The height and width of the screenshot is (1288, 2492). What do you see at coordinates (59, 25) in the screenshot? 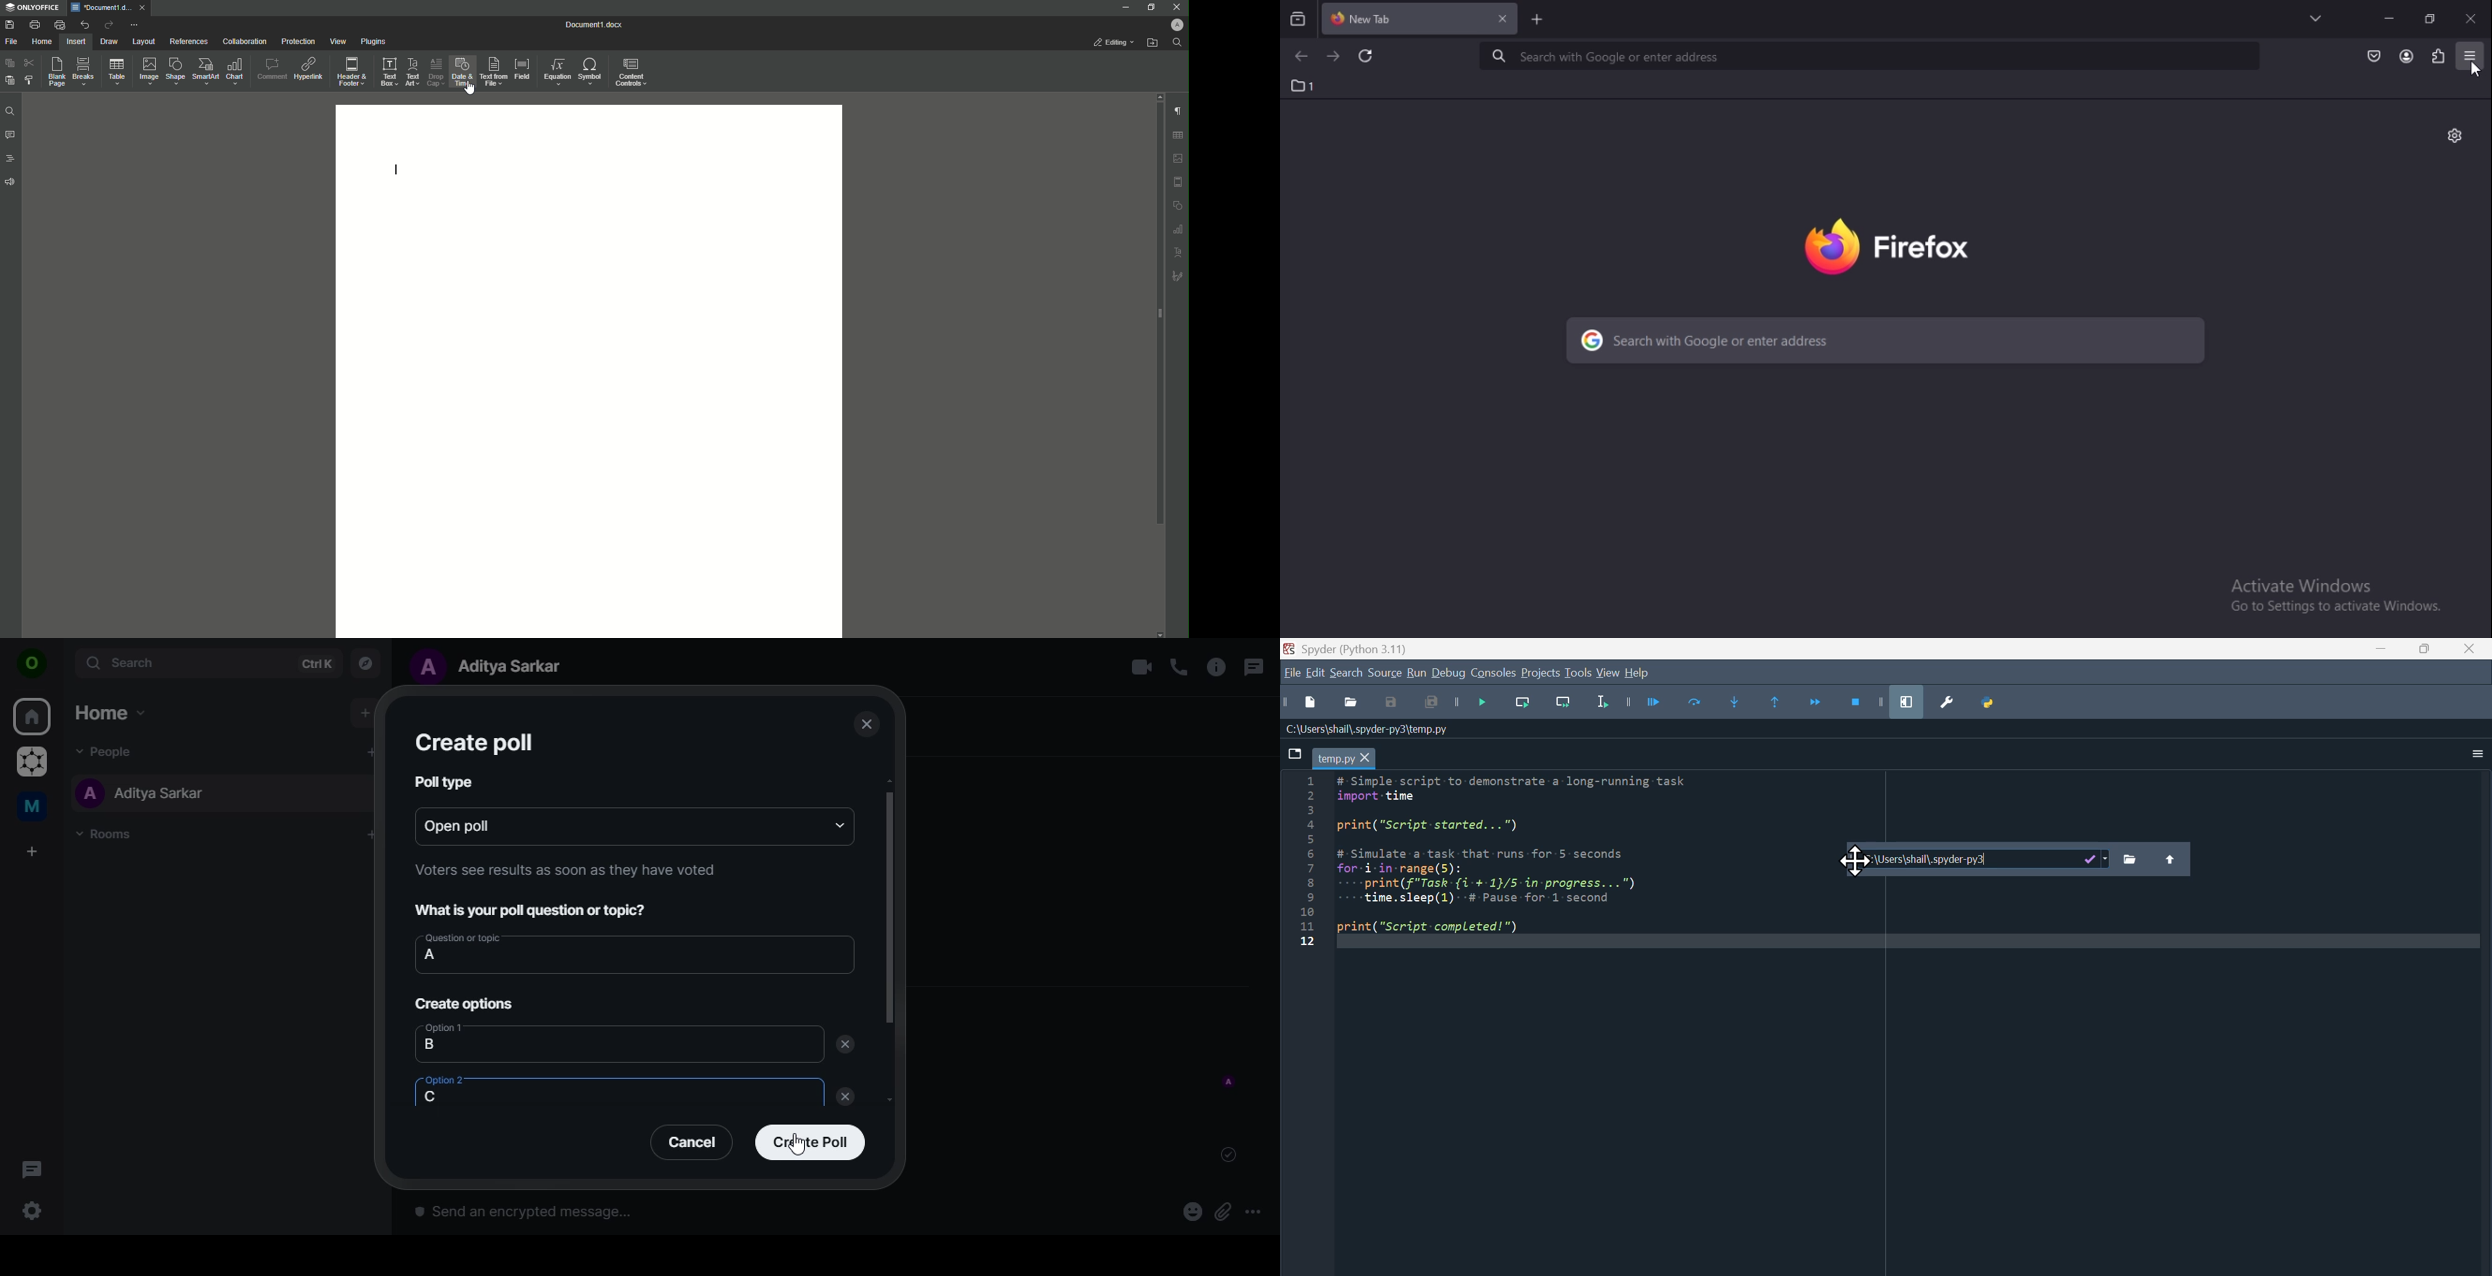
I see `Quick print` at bounding box center [59, 25].